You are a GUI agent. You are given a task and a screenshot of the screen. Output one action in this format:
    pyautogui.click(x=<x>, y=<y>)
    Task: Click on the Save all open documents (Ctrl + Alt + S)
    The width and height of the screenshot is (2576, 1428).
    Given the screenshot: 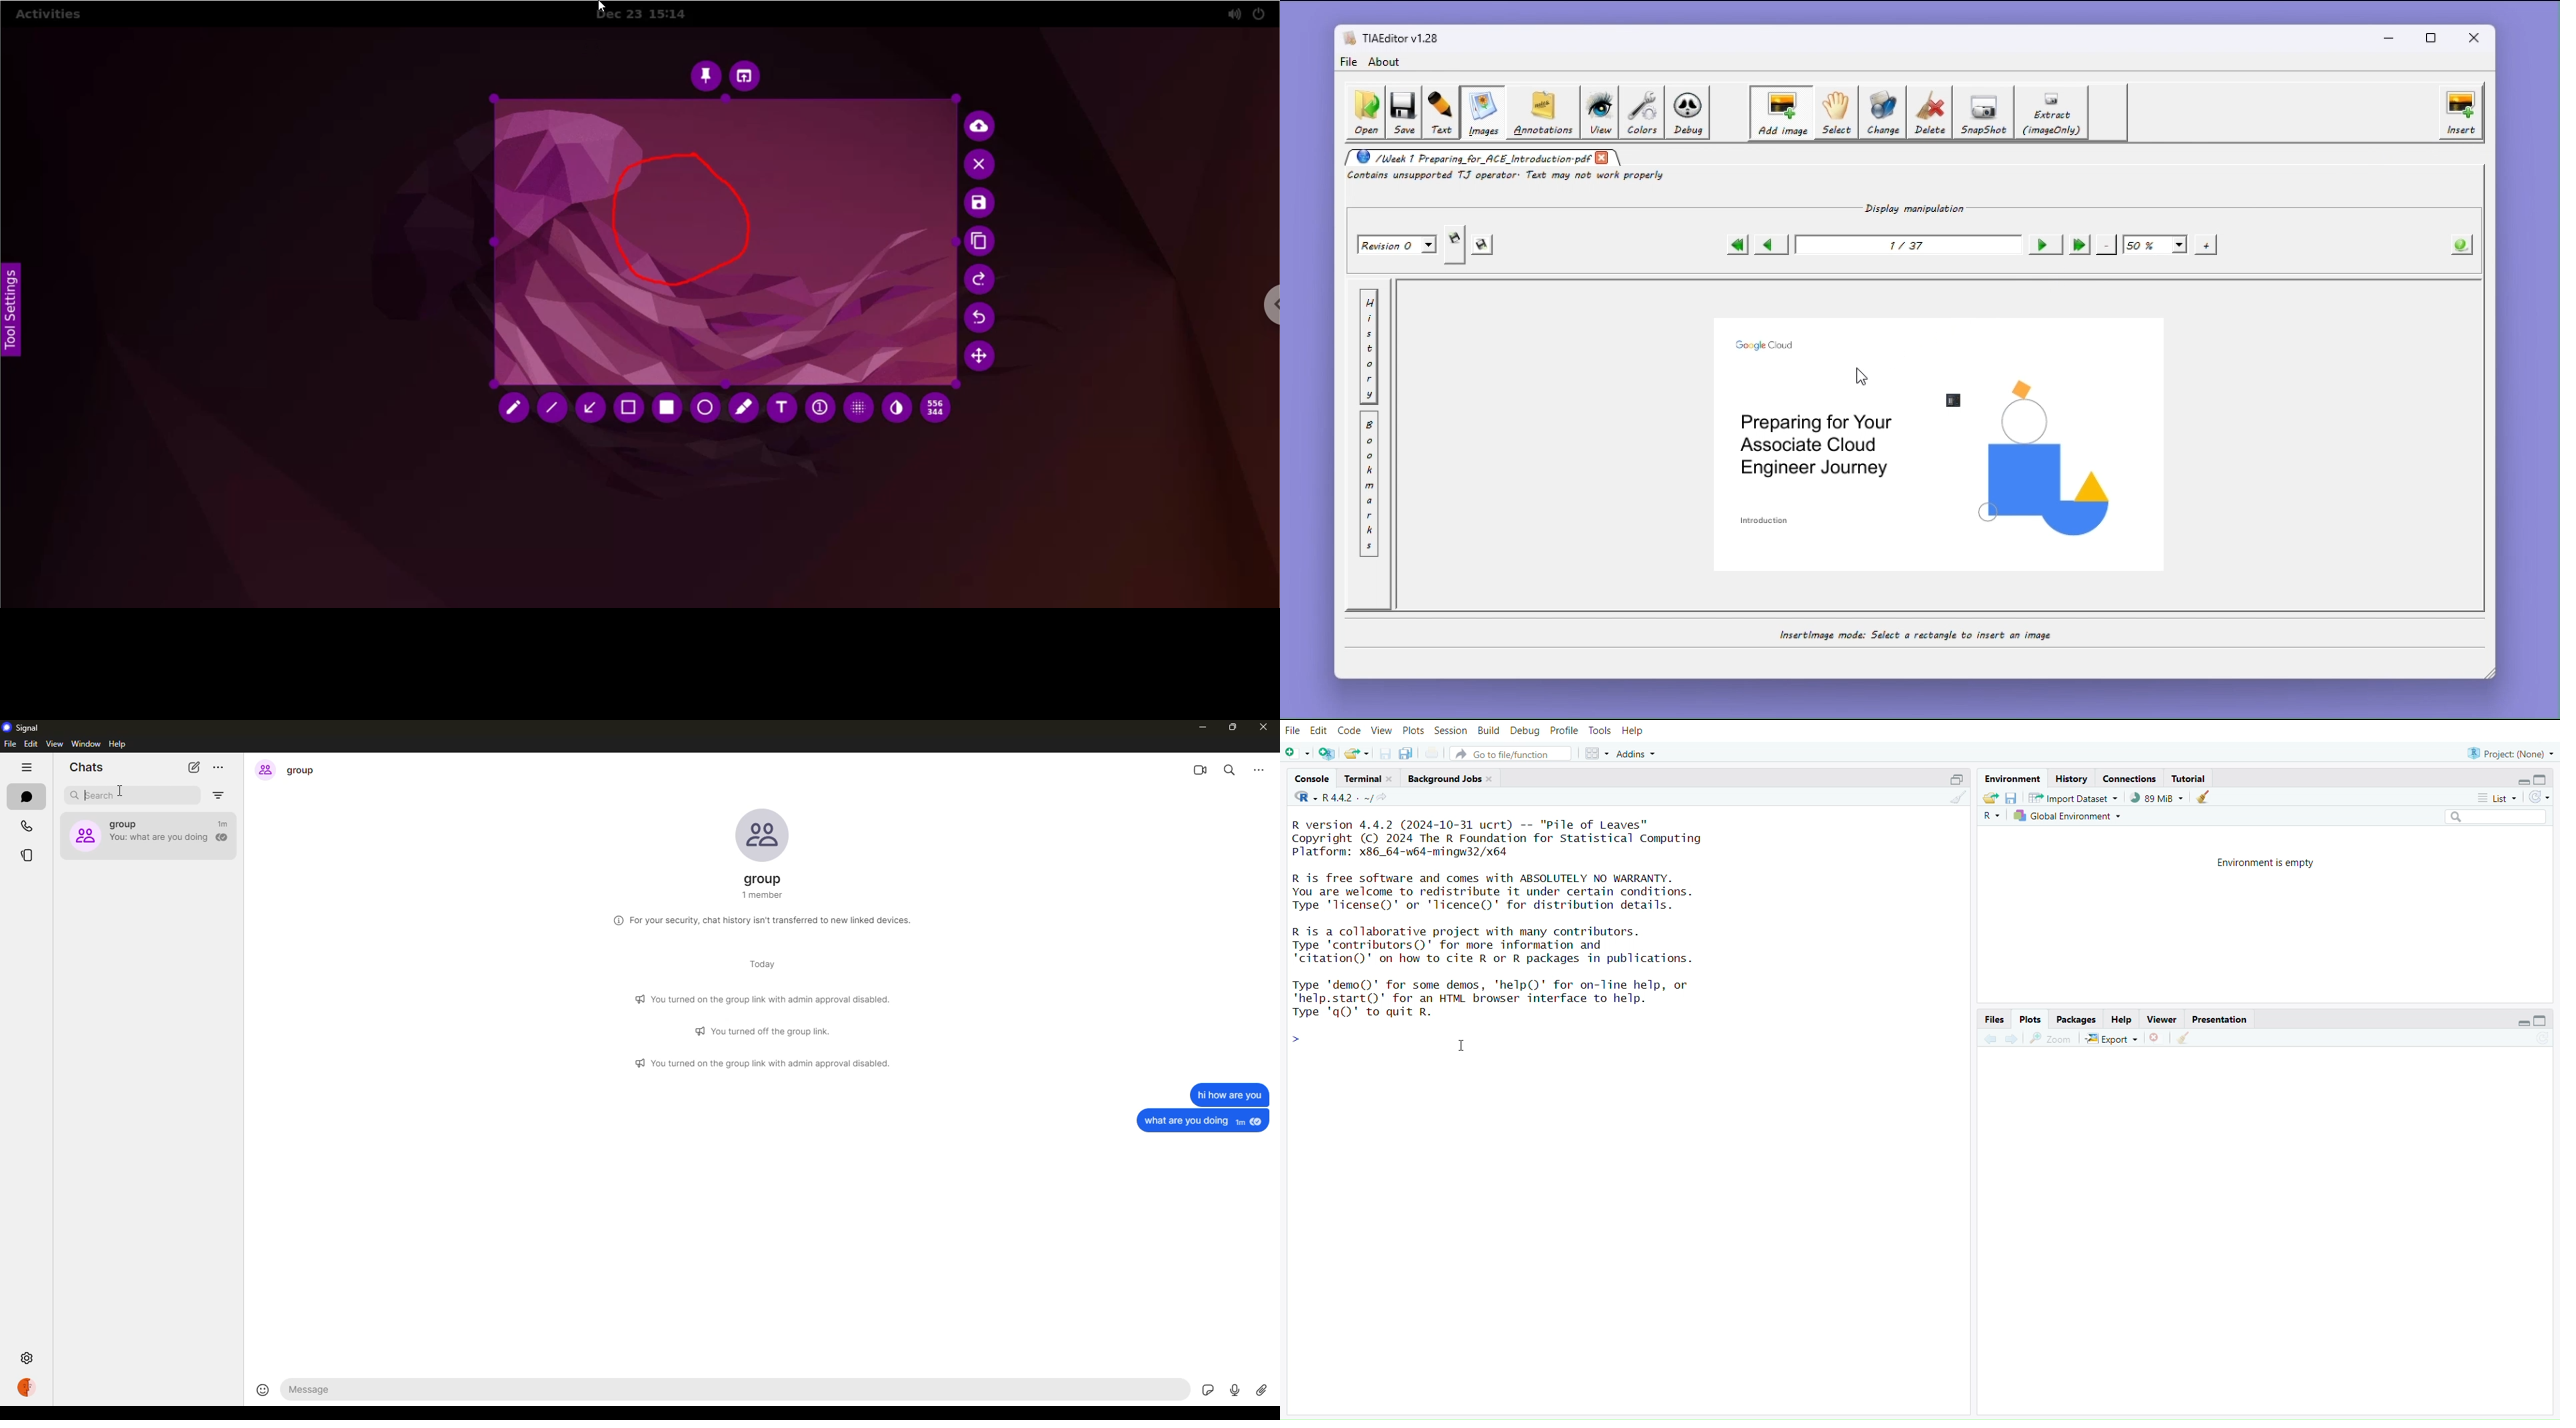 What is the action you would take?
    pyautogui.click(x=1410, y=753)
    